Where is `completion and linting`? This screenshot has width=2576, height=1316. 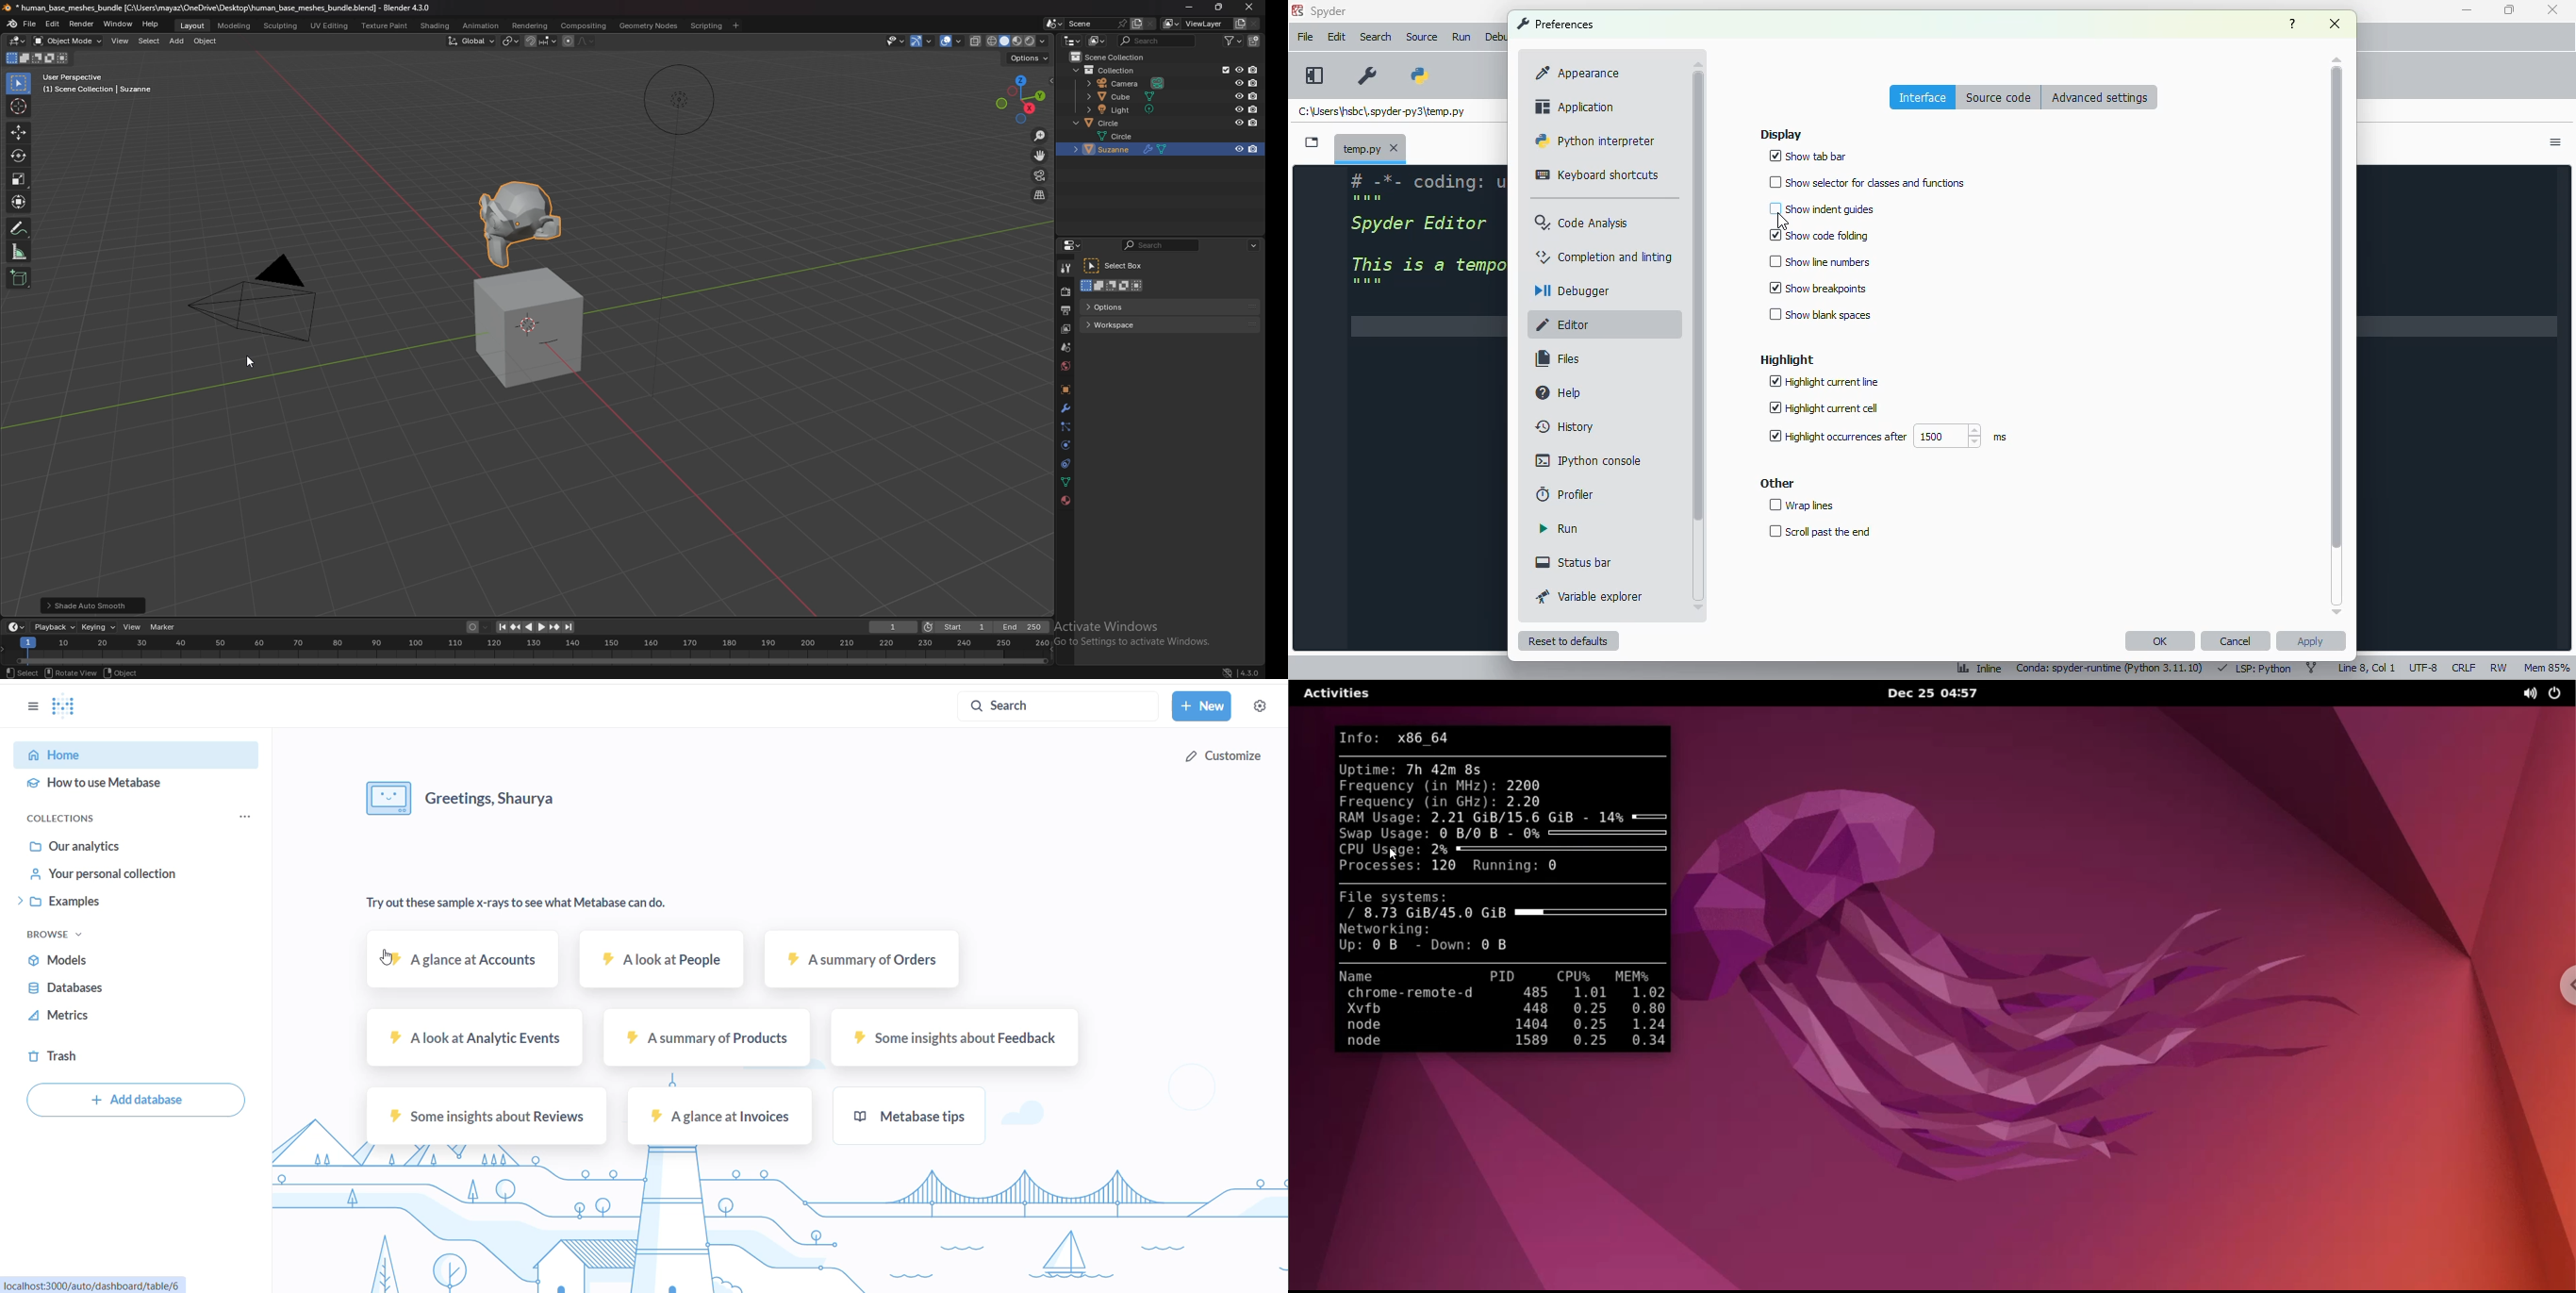 completion and linting is located at coordinates (1604, 257).